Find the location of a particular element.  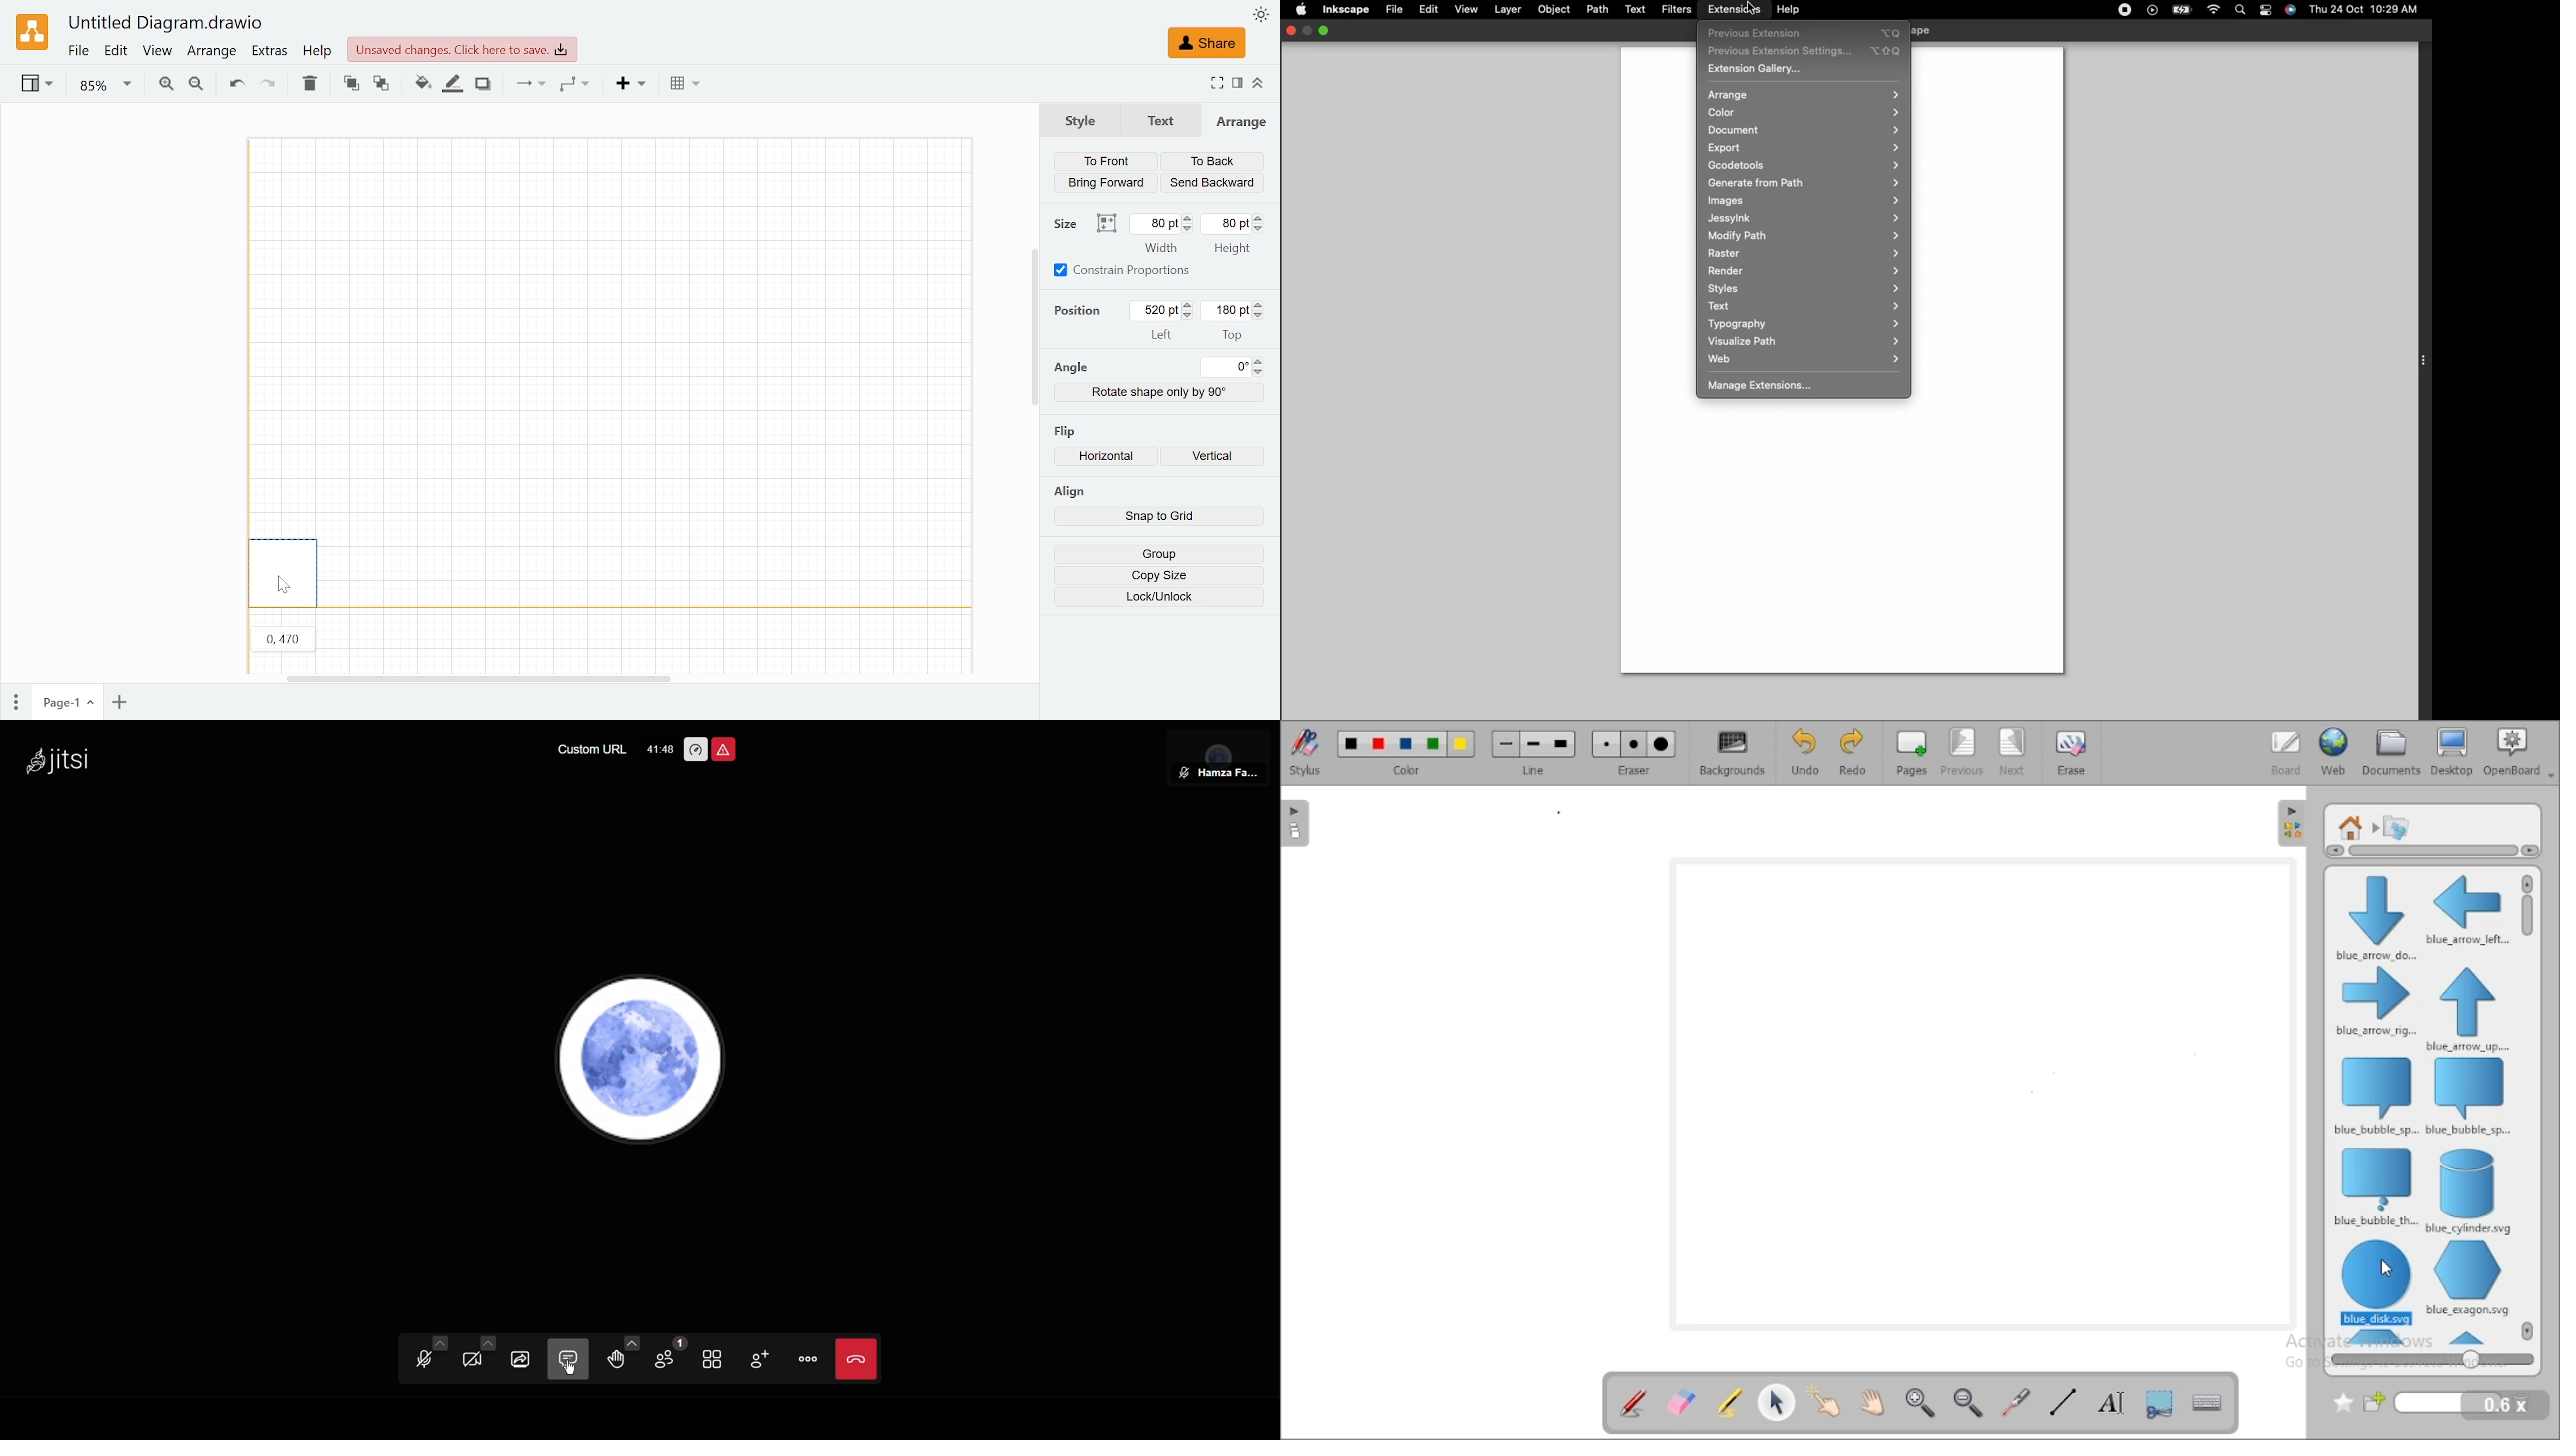

Filters is located at coordinates (1677, 10).